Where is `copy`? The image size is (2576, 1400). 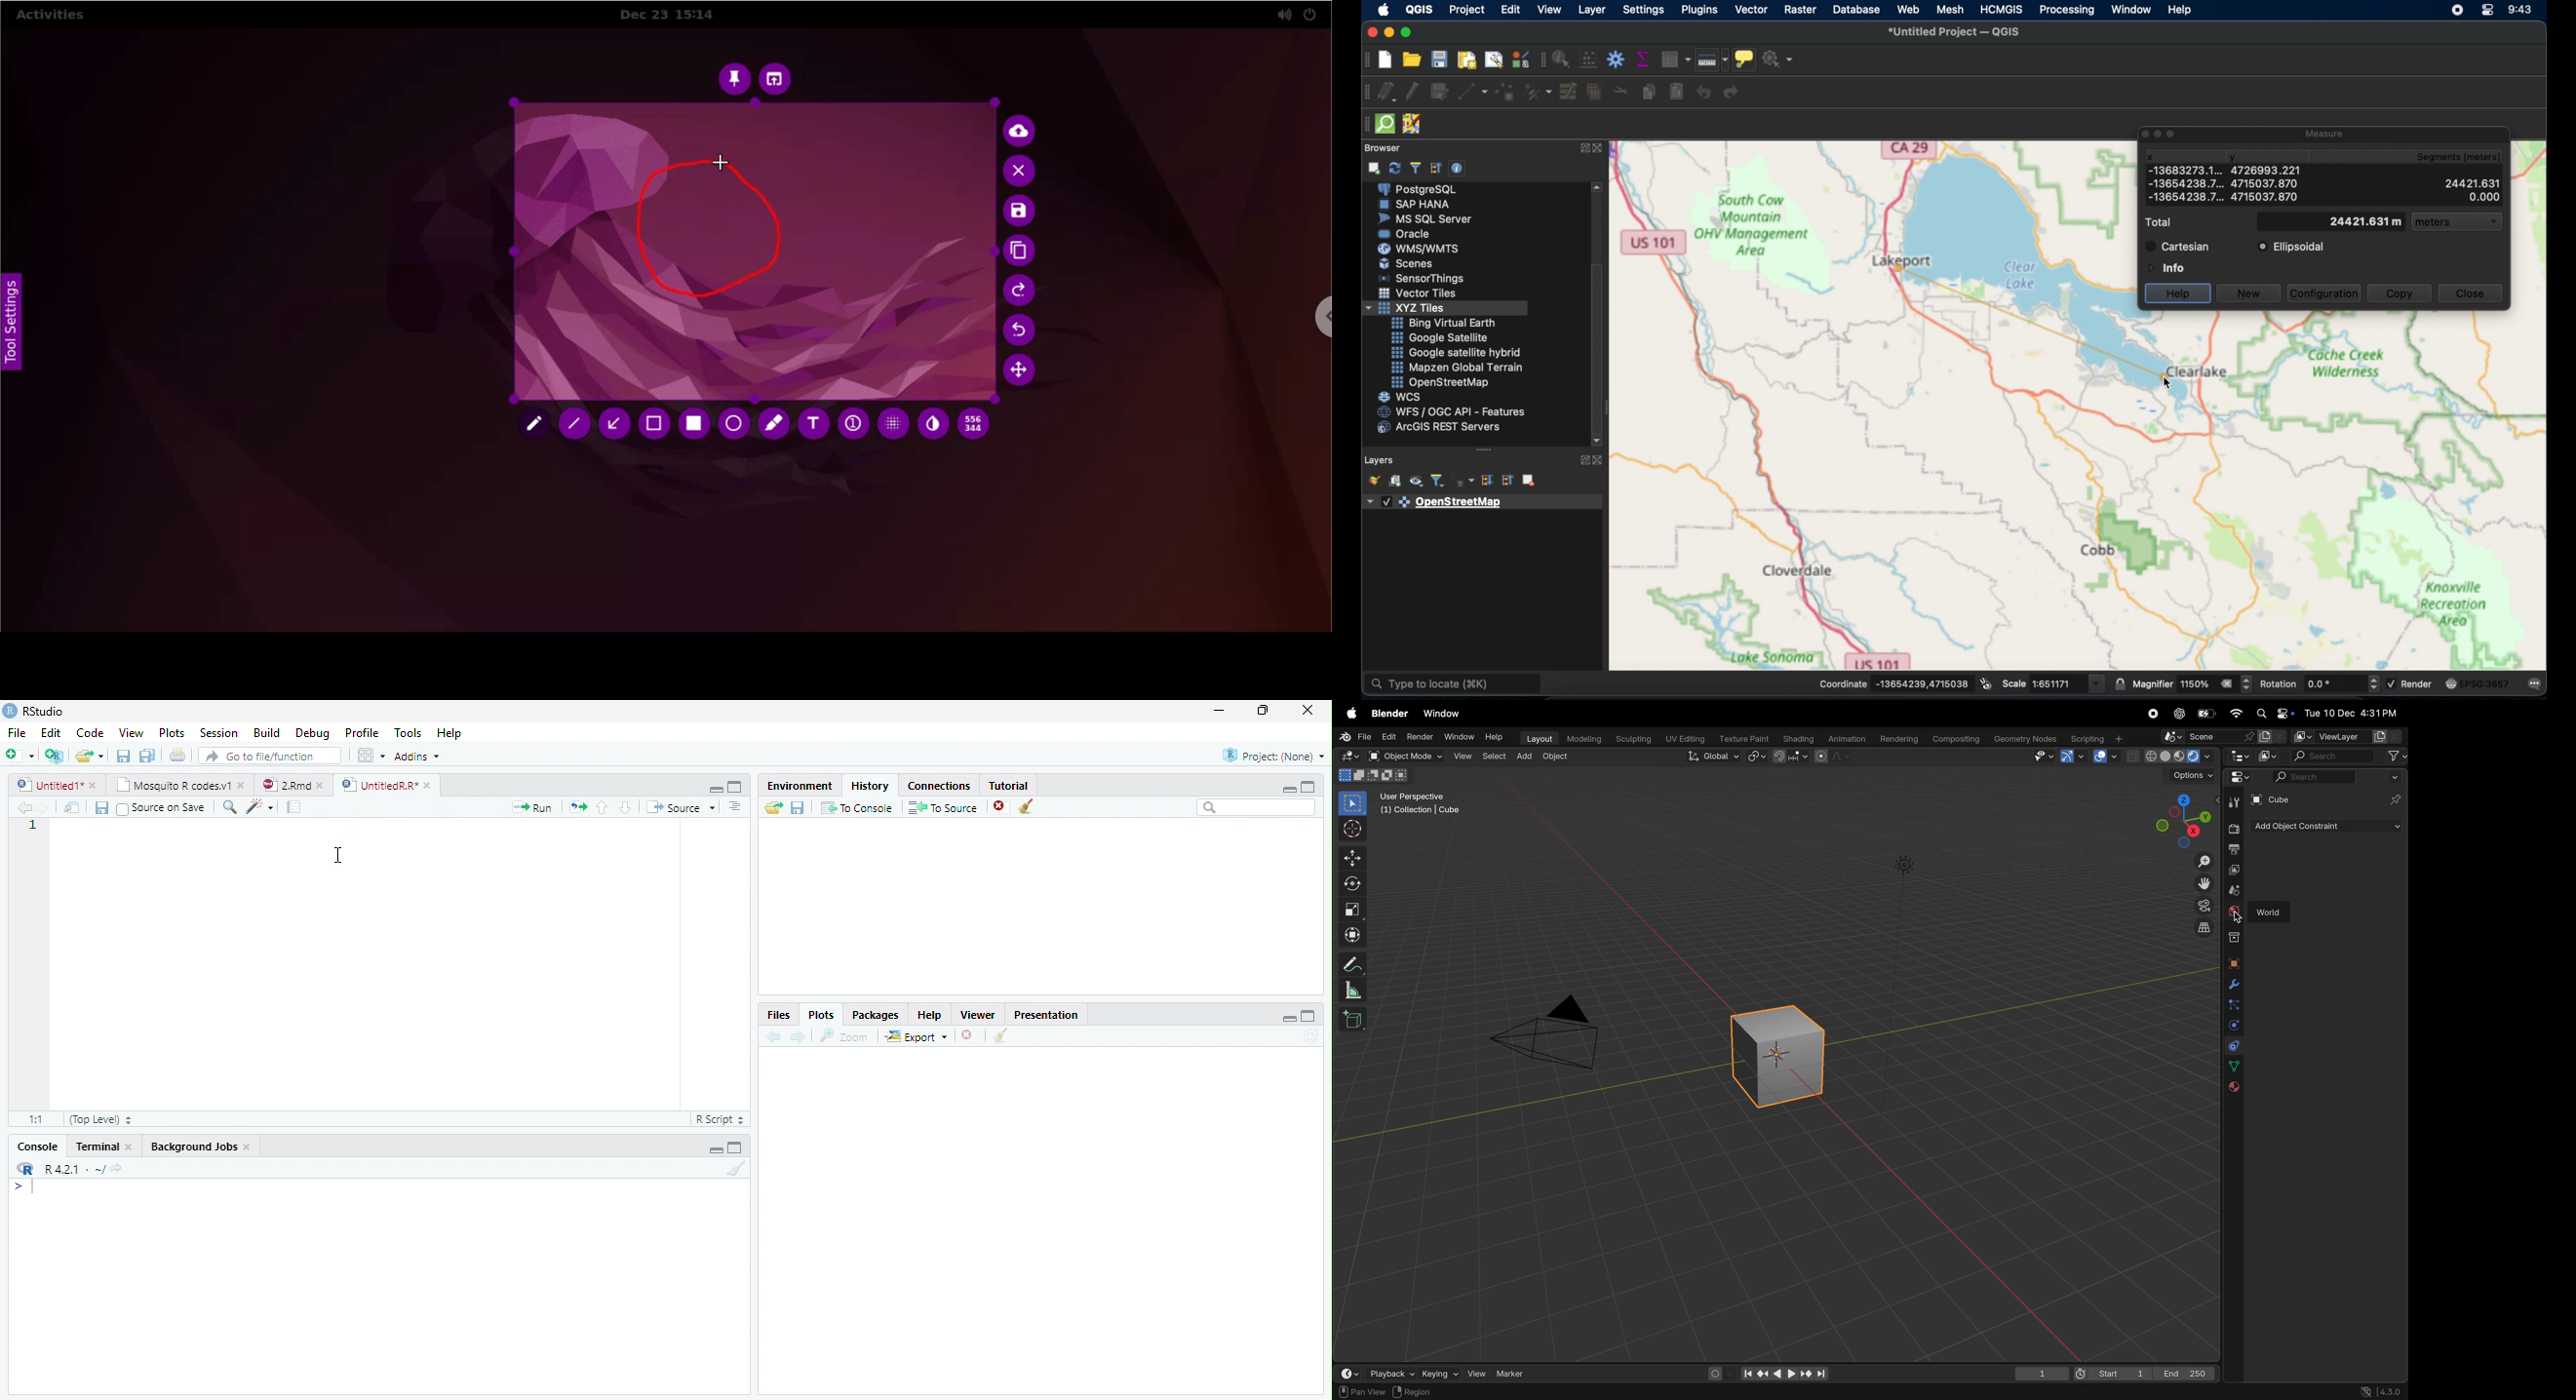
copy is located at coordinates (2400, 294).